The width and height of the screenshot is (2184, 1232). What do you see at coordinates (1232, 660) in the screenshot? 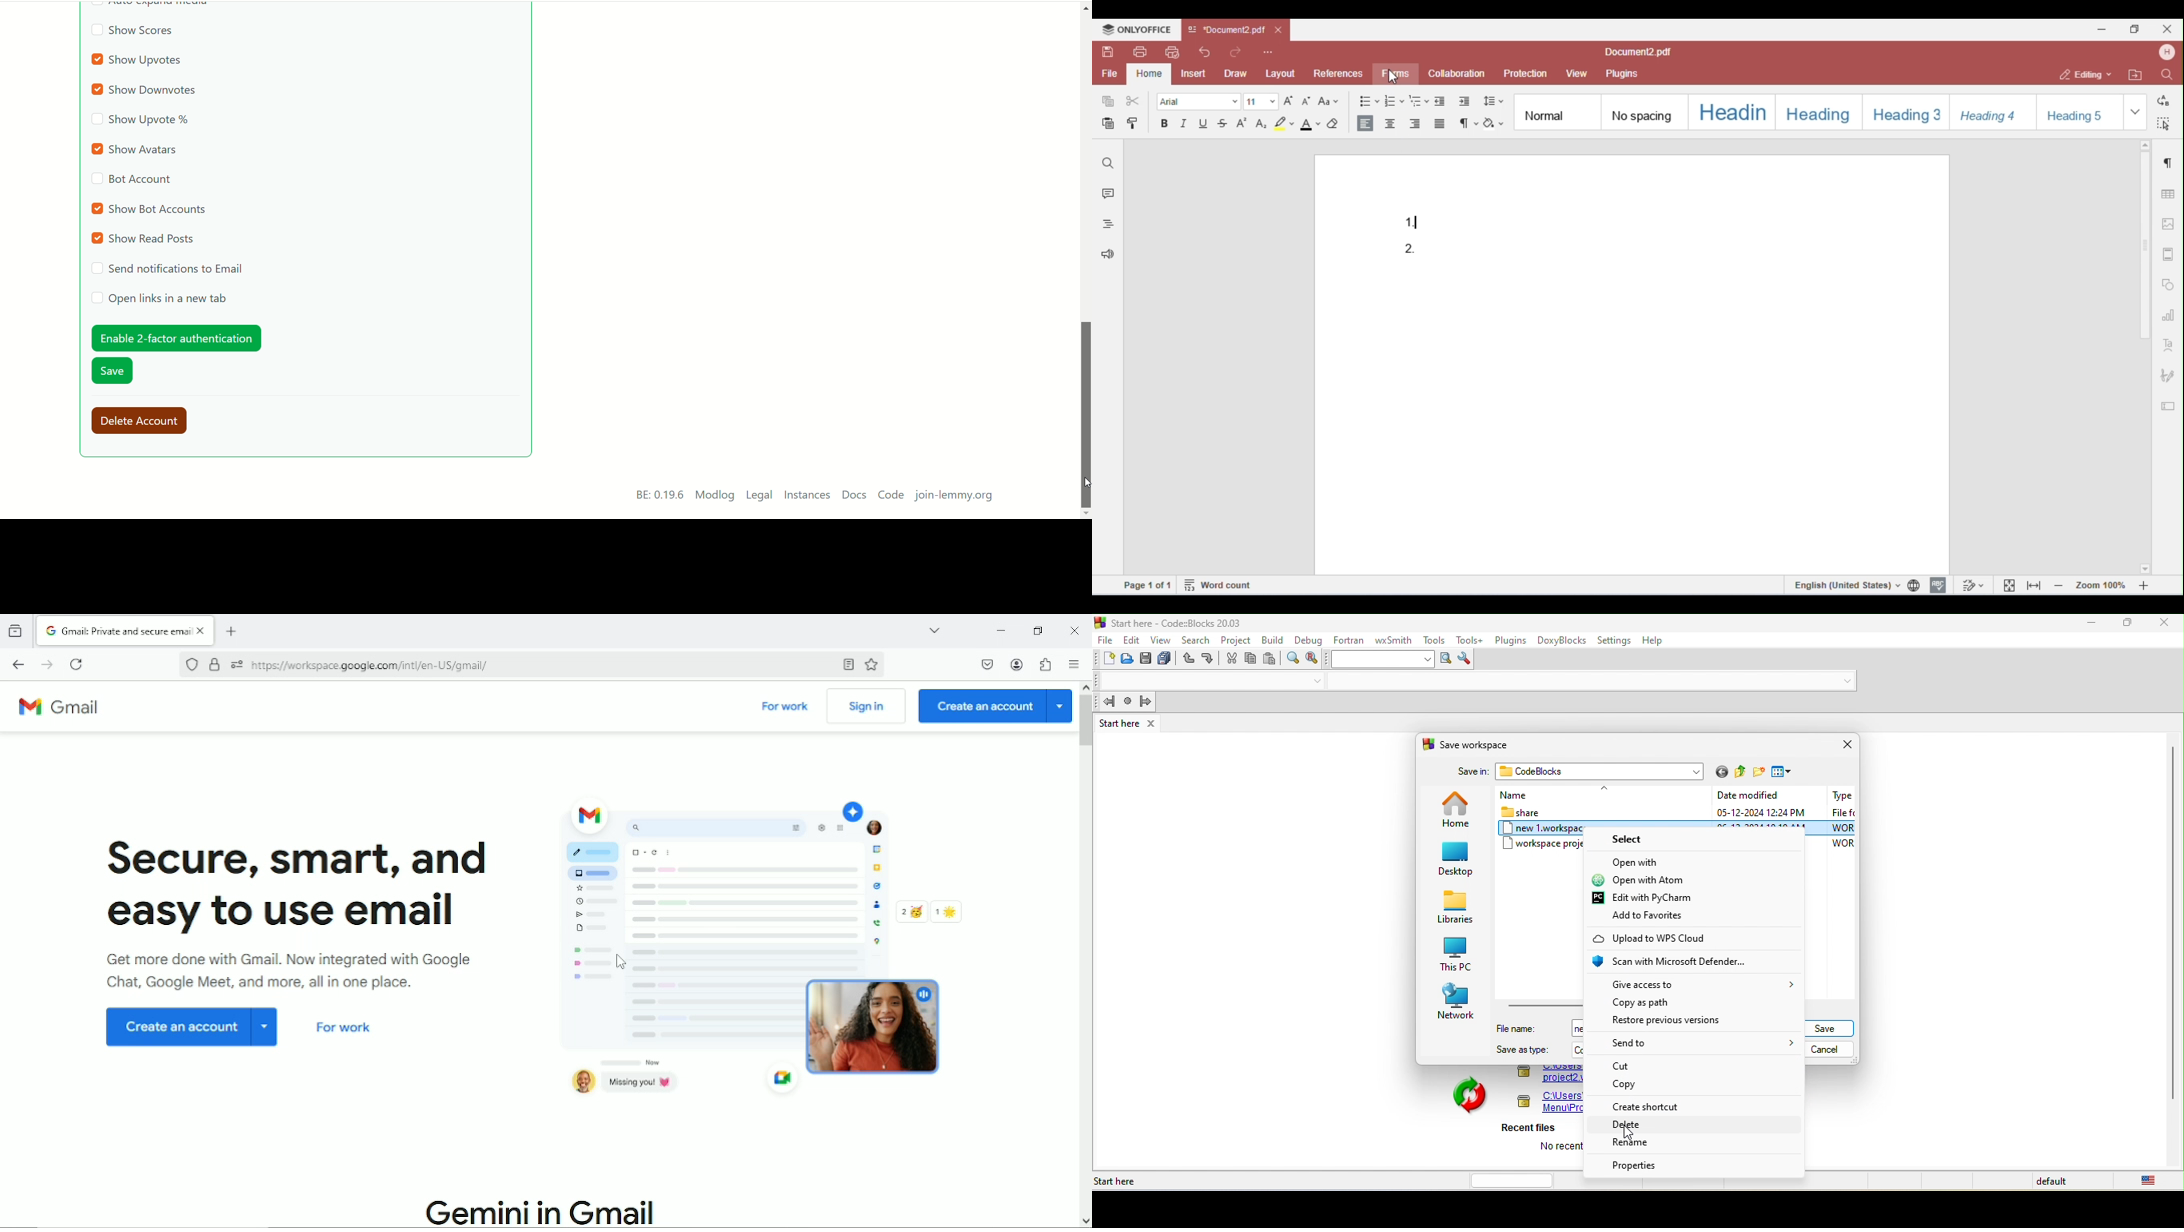
I see `cut` at bounding box center [1232, 660].